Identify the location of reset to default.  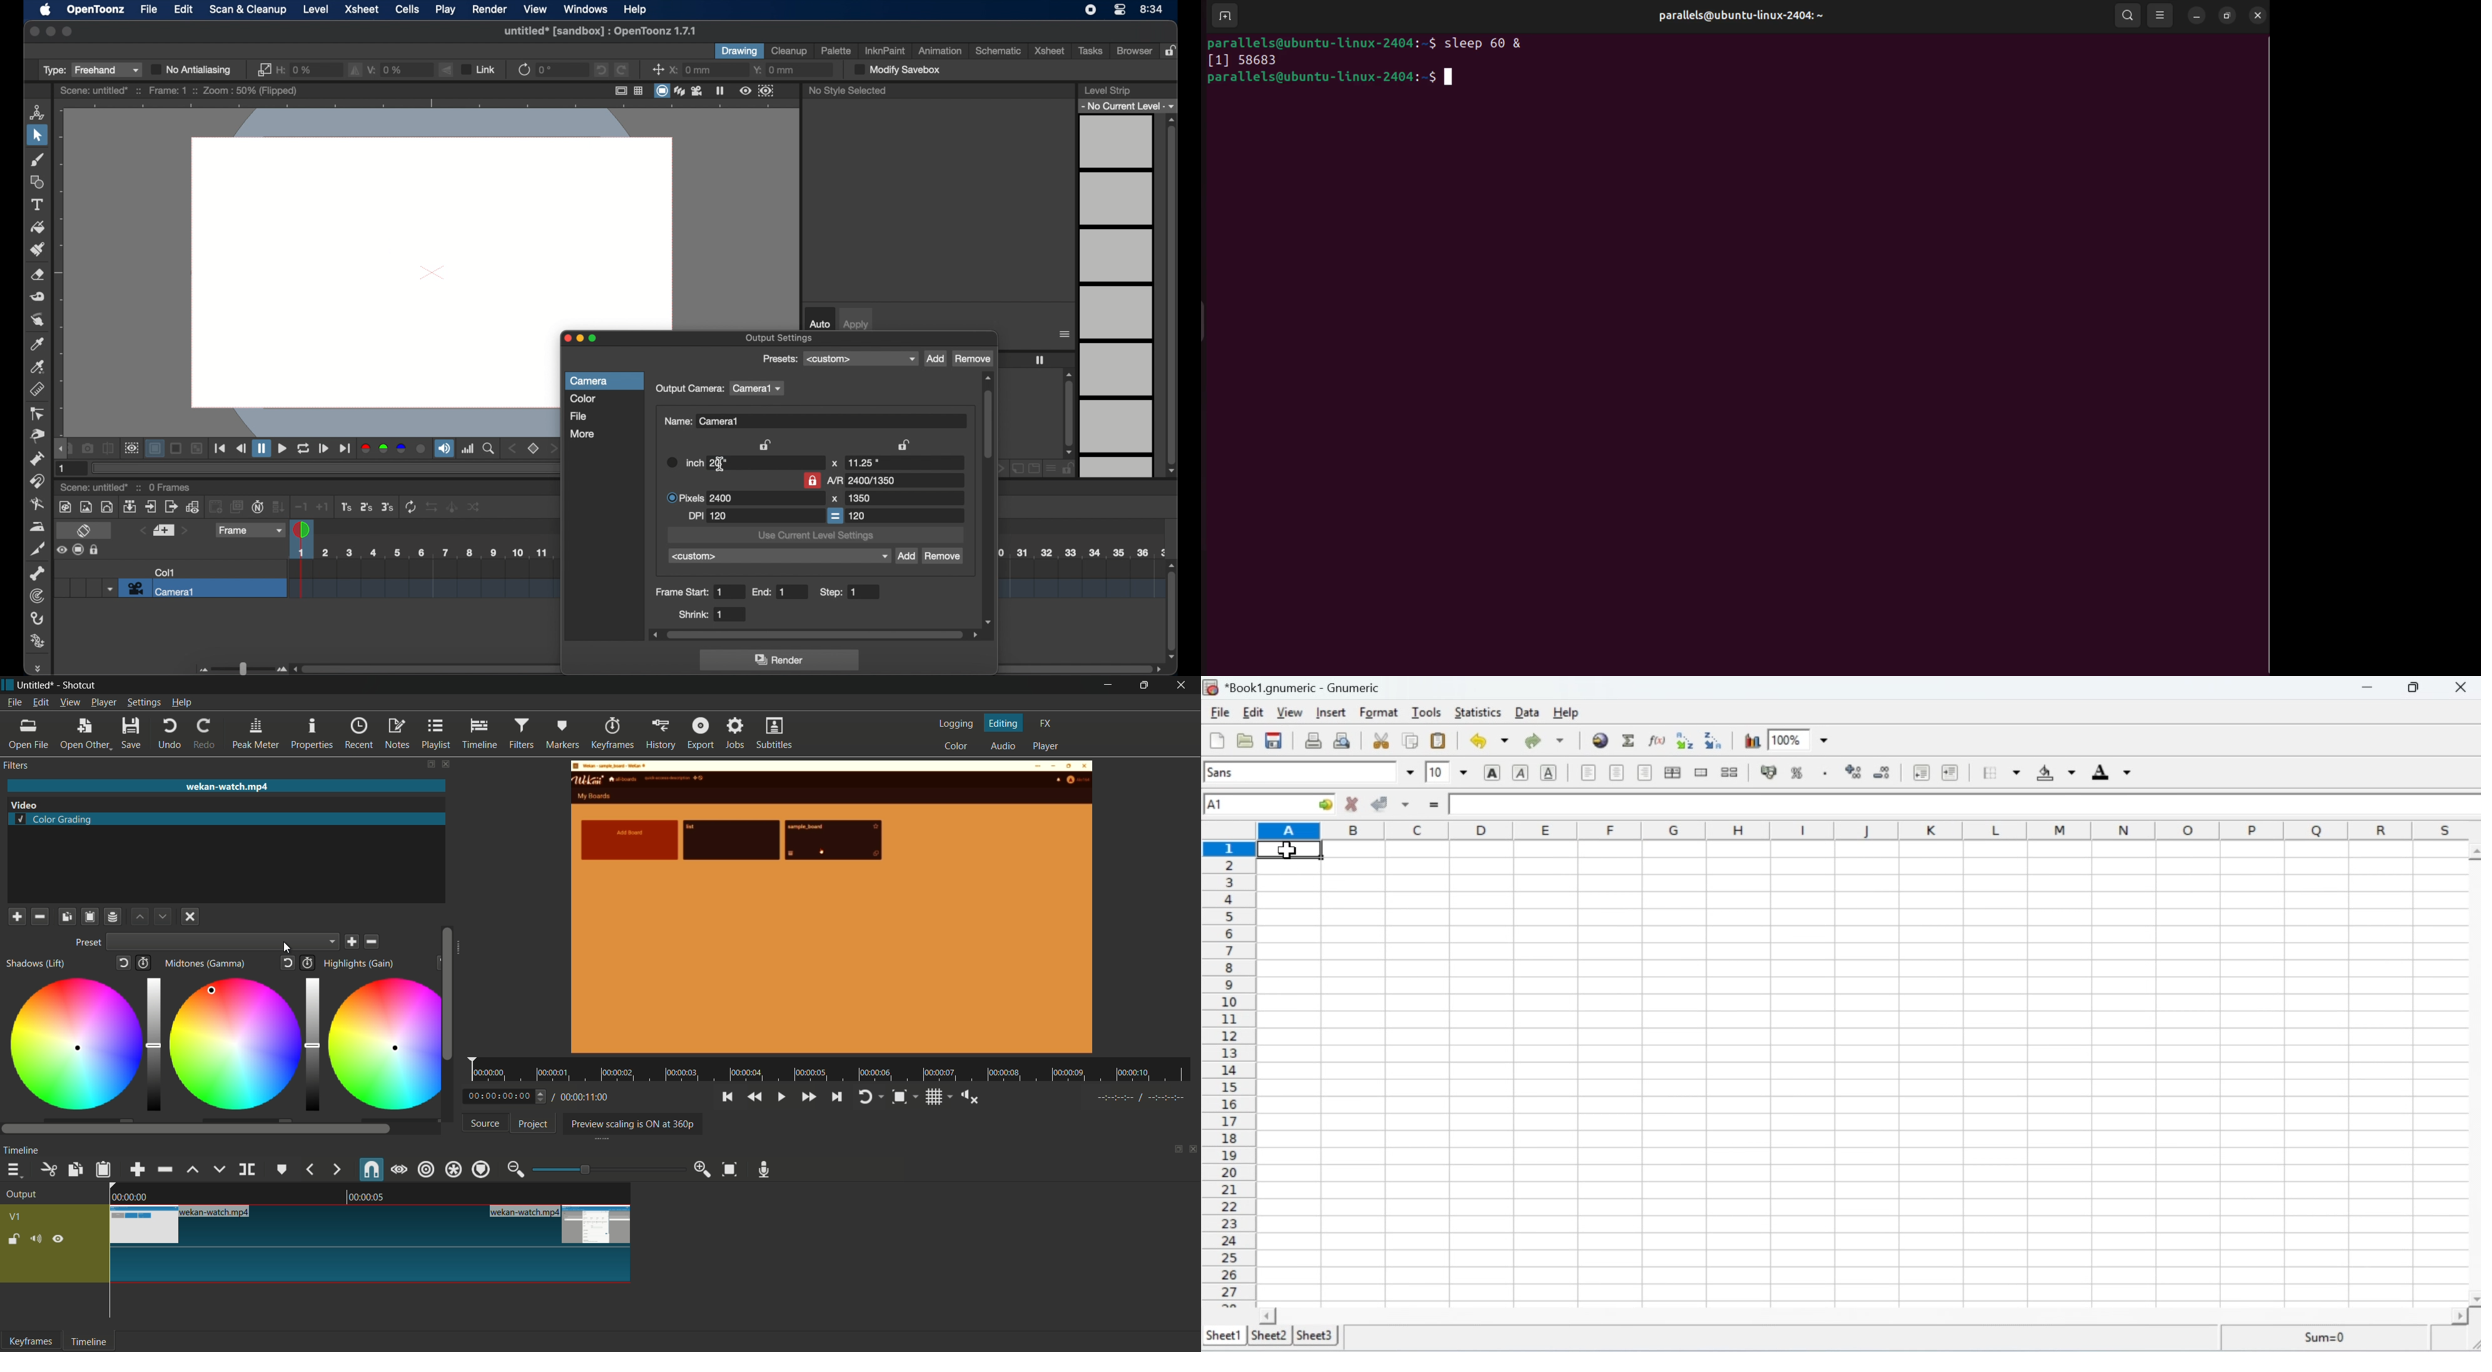
(289, 962).